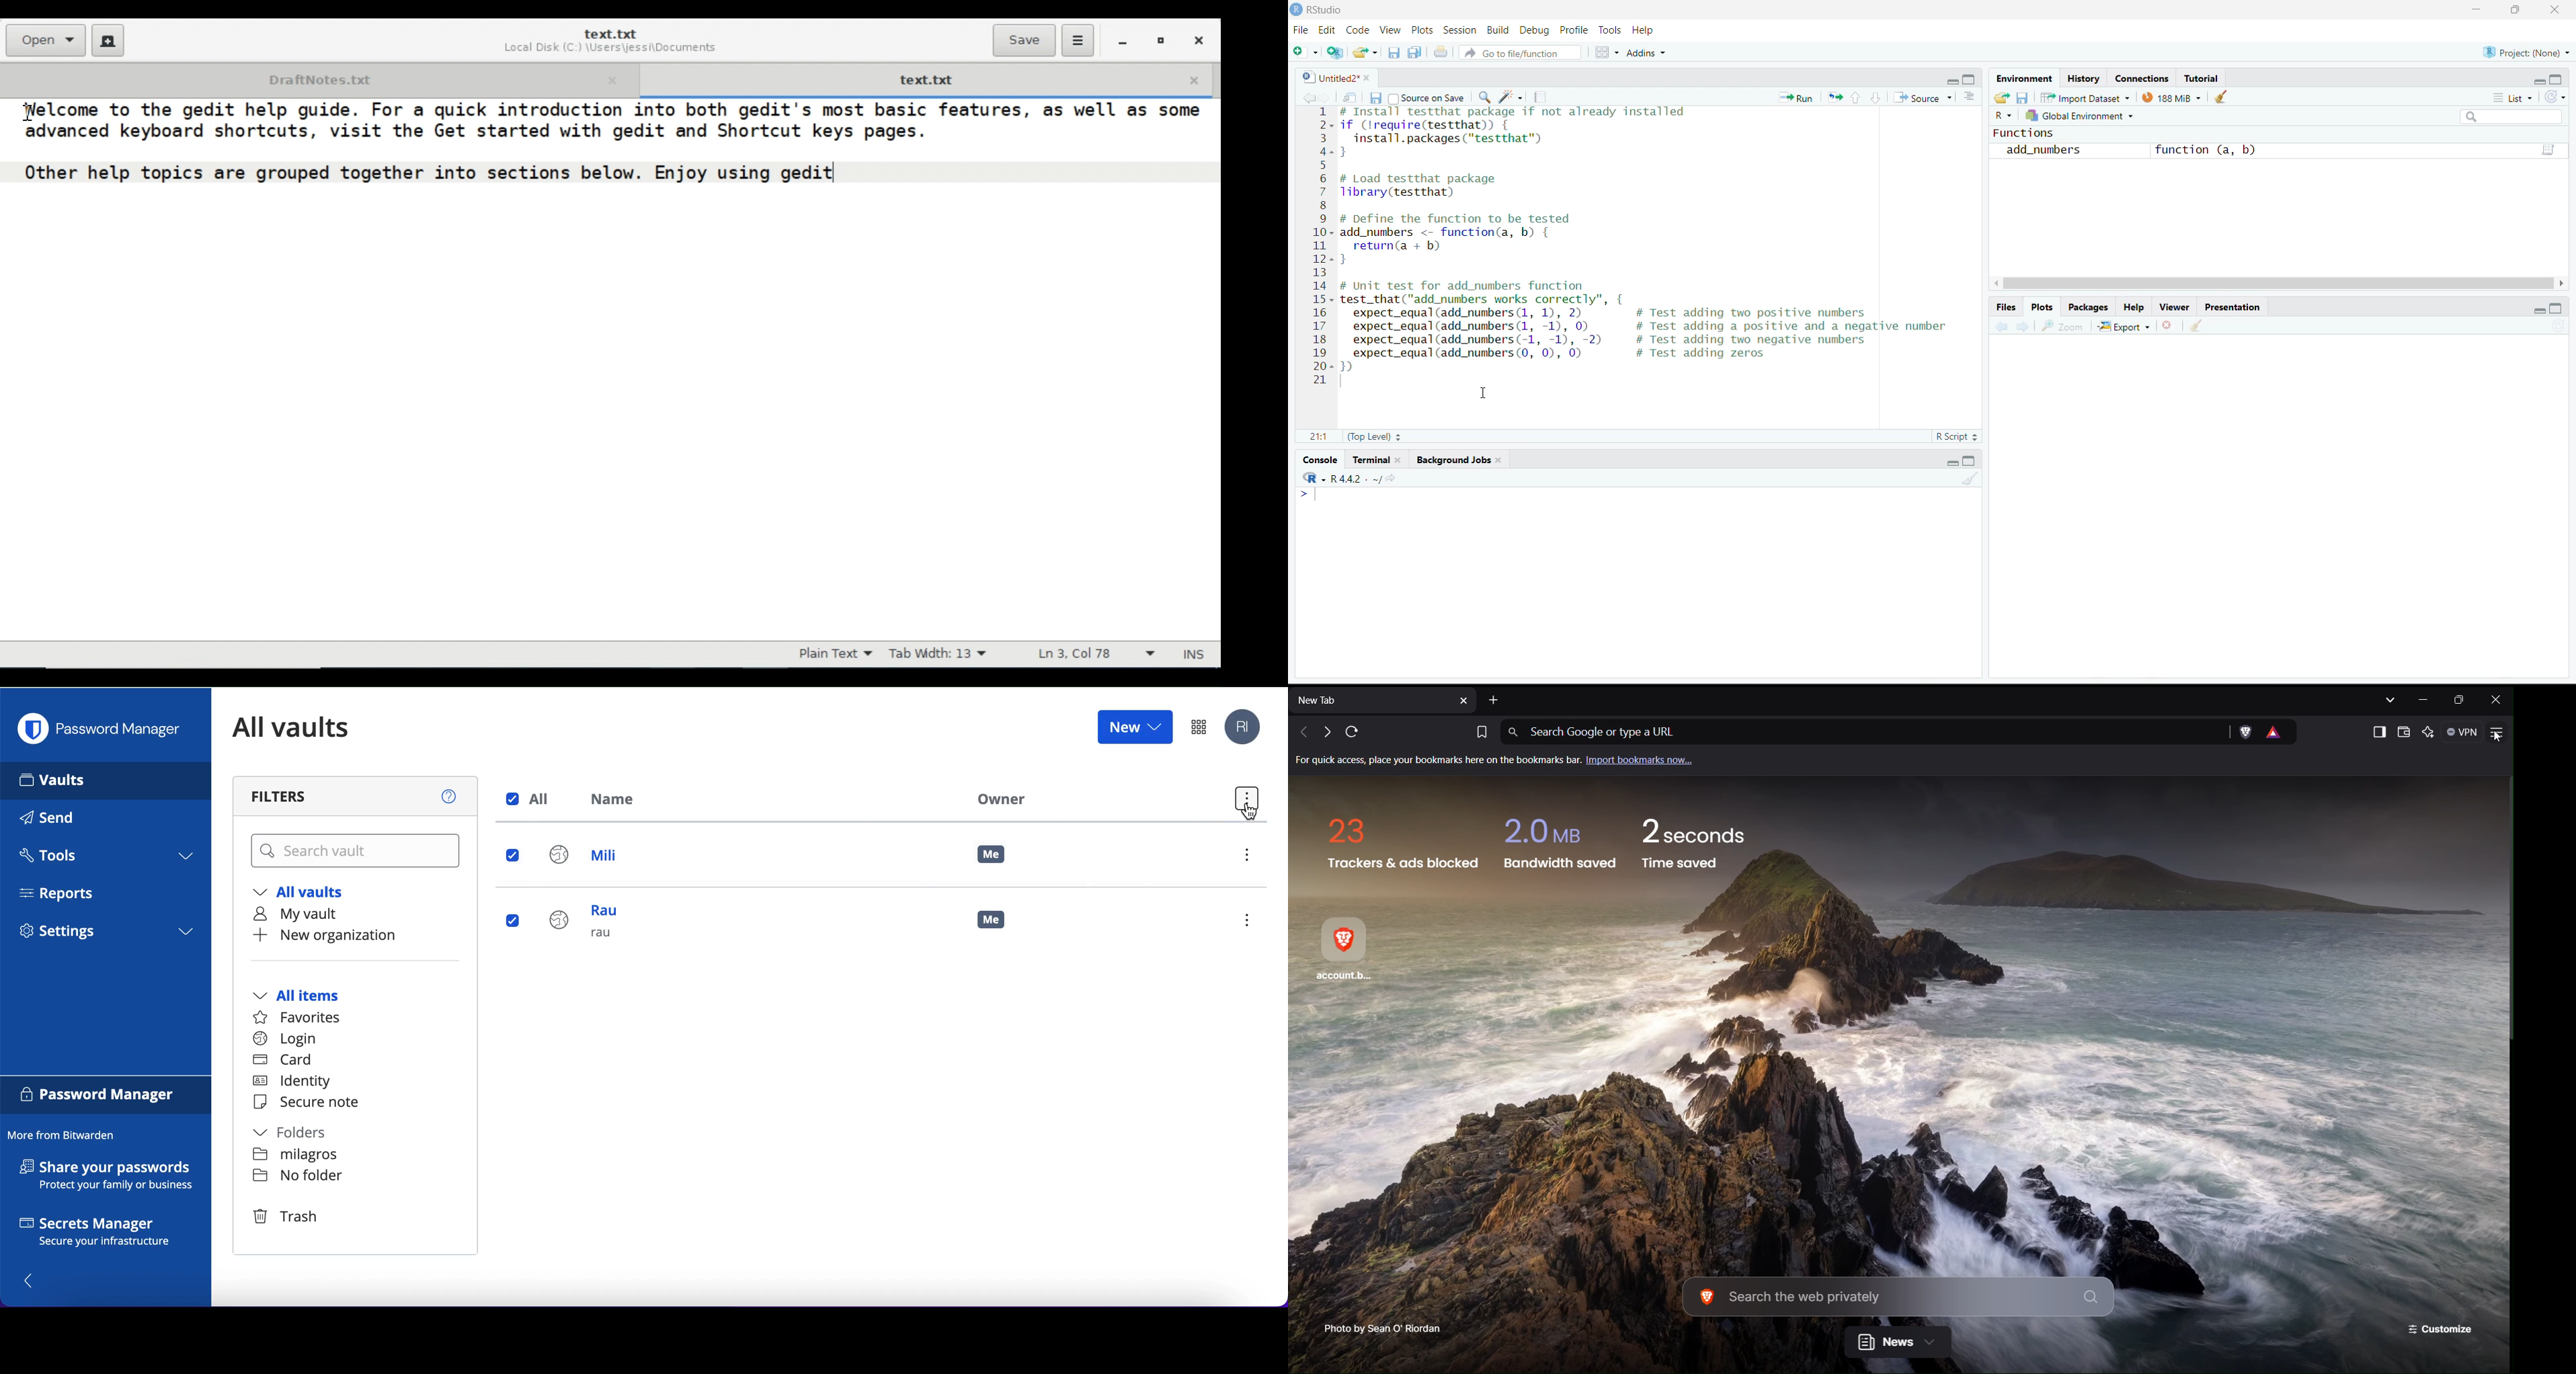 This screenshot has width=2576, height=1400. Describe the element at coordinates (2000, 326) in the screenshot. I see `previous` at that location.